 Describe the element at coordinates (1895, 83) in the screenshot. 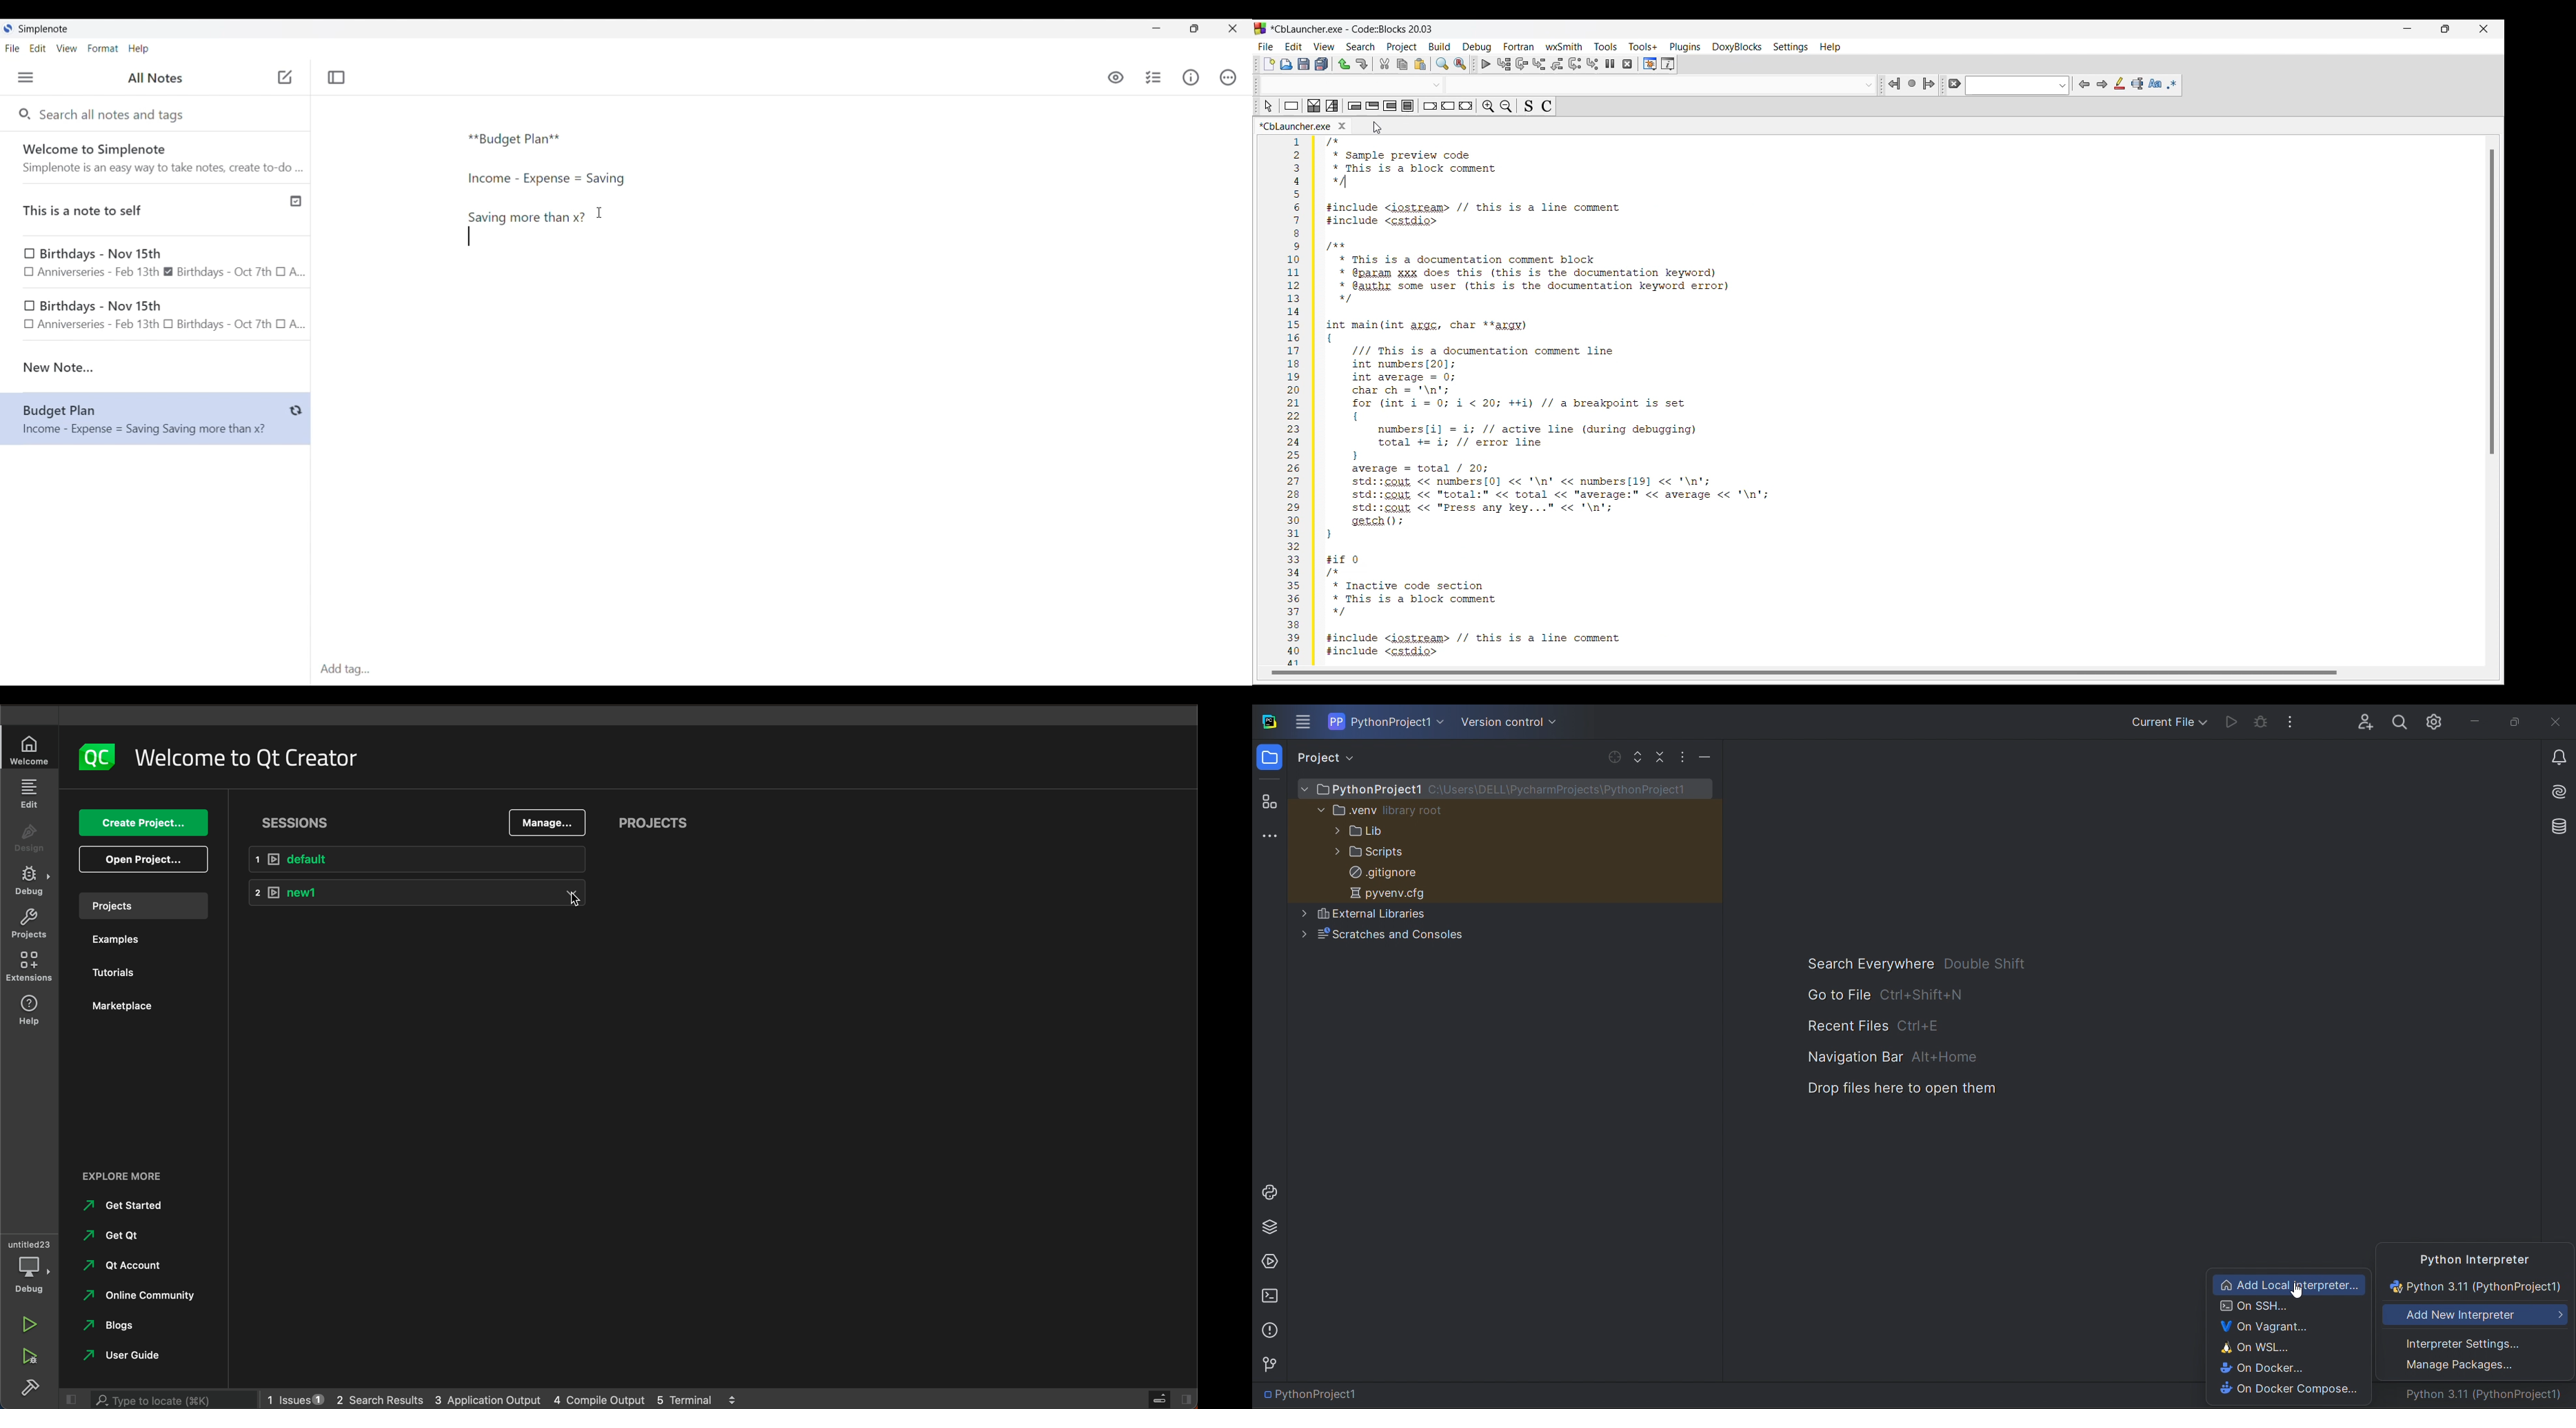

I see `Jump back` at that location.